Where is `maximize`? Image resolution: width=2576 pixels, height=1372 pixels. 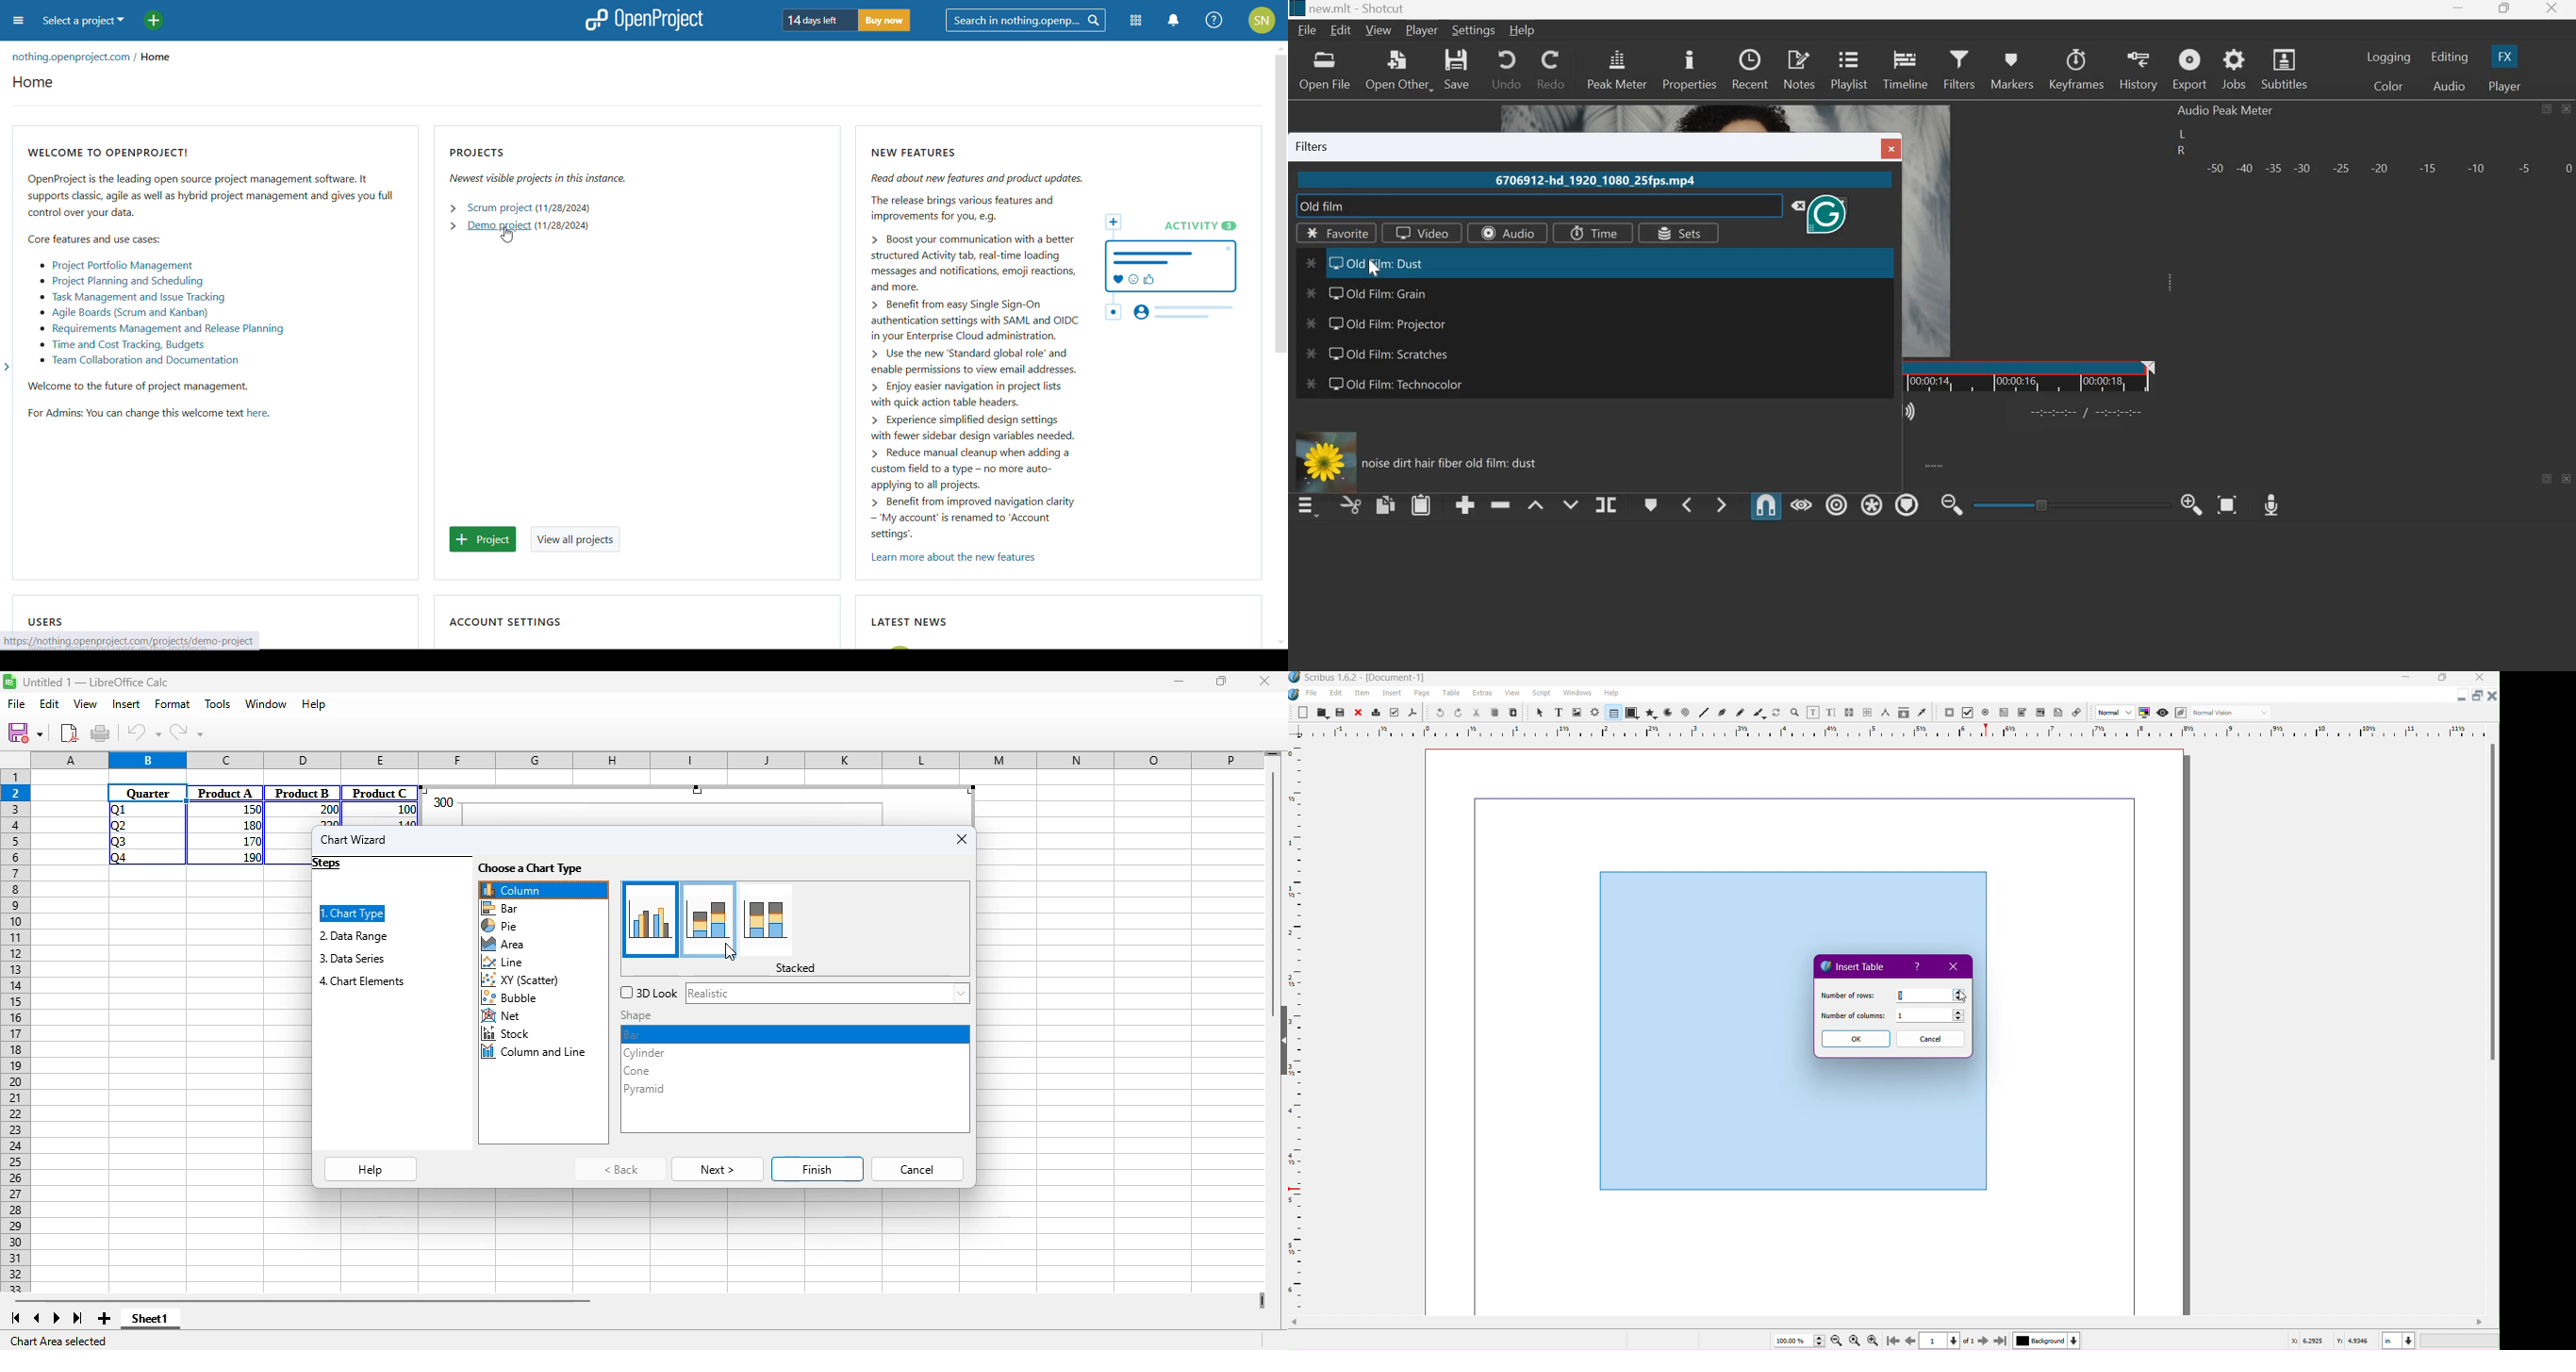 maximize is located at coordinates (2546, 109).